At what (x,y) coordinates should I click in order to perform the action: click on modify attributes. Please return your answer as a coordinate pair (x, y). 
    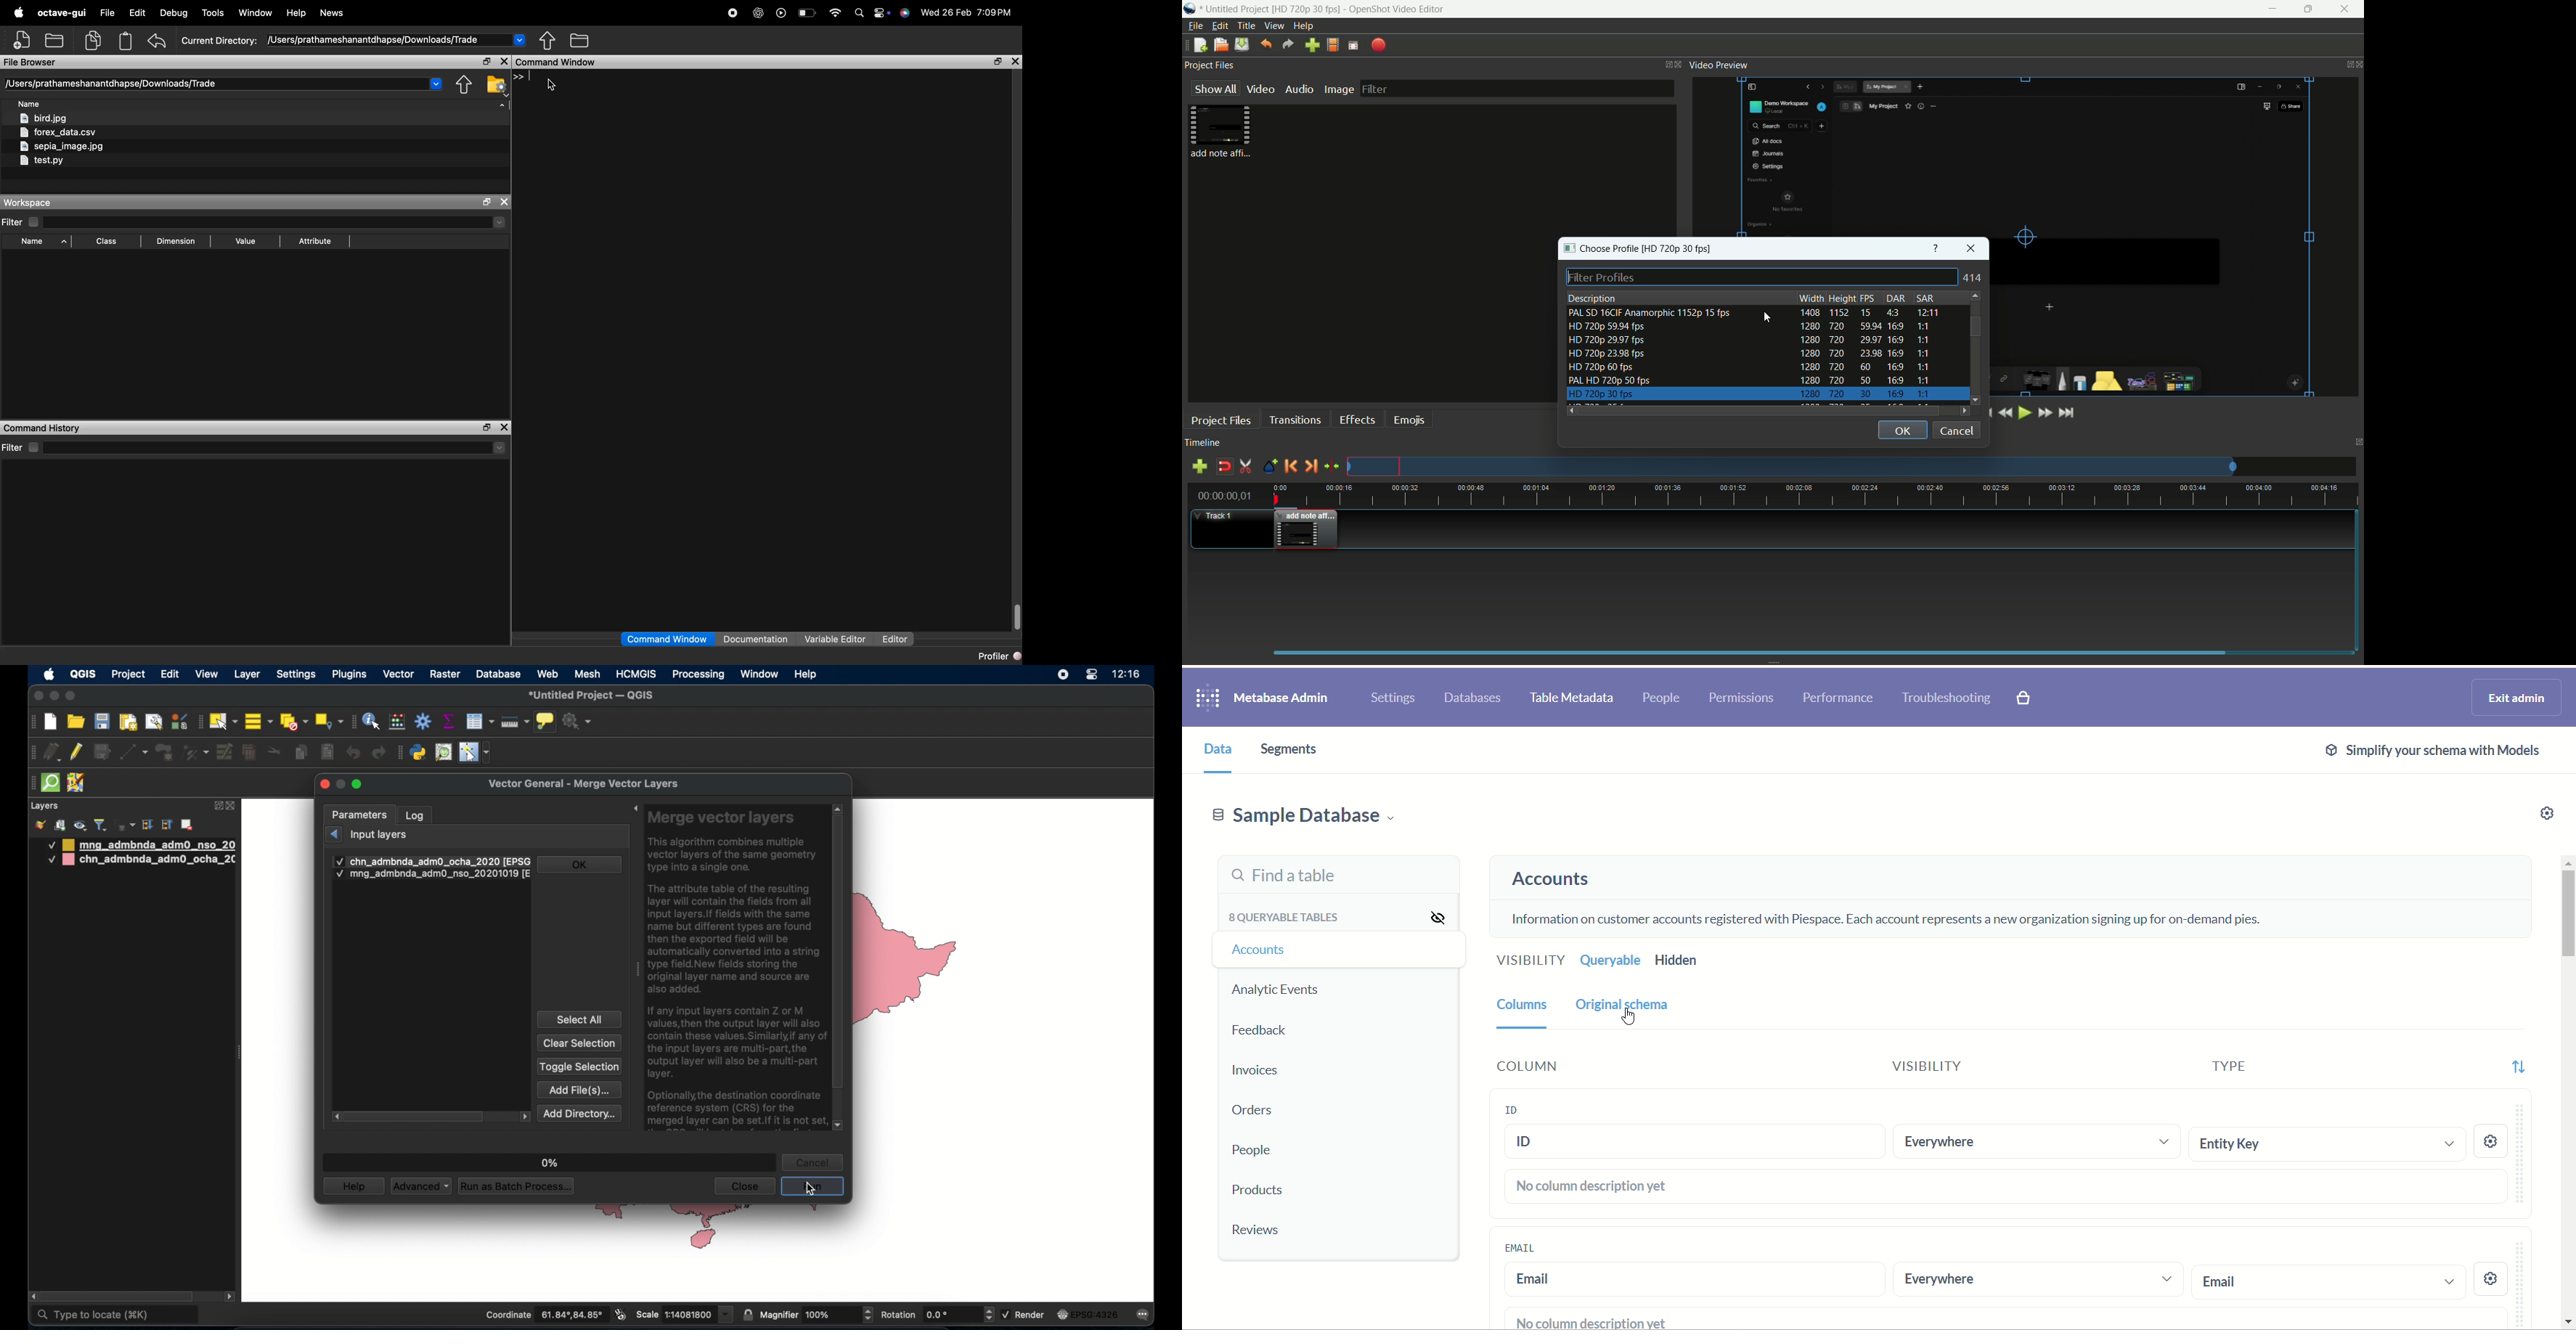
    Looking at the image, I should click on (225, 752).